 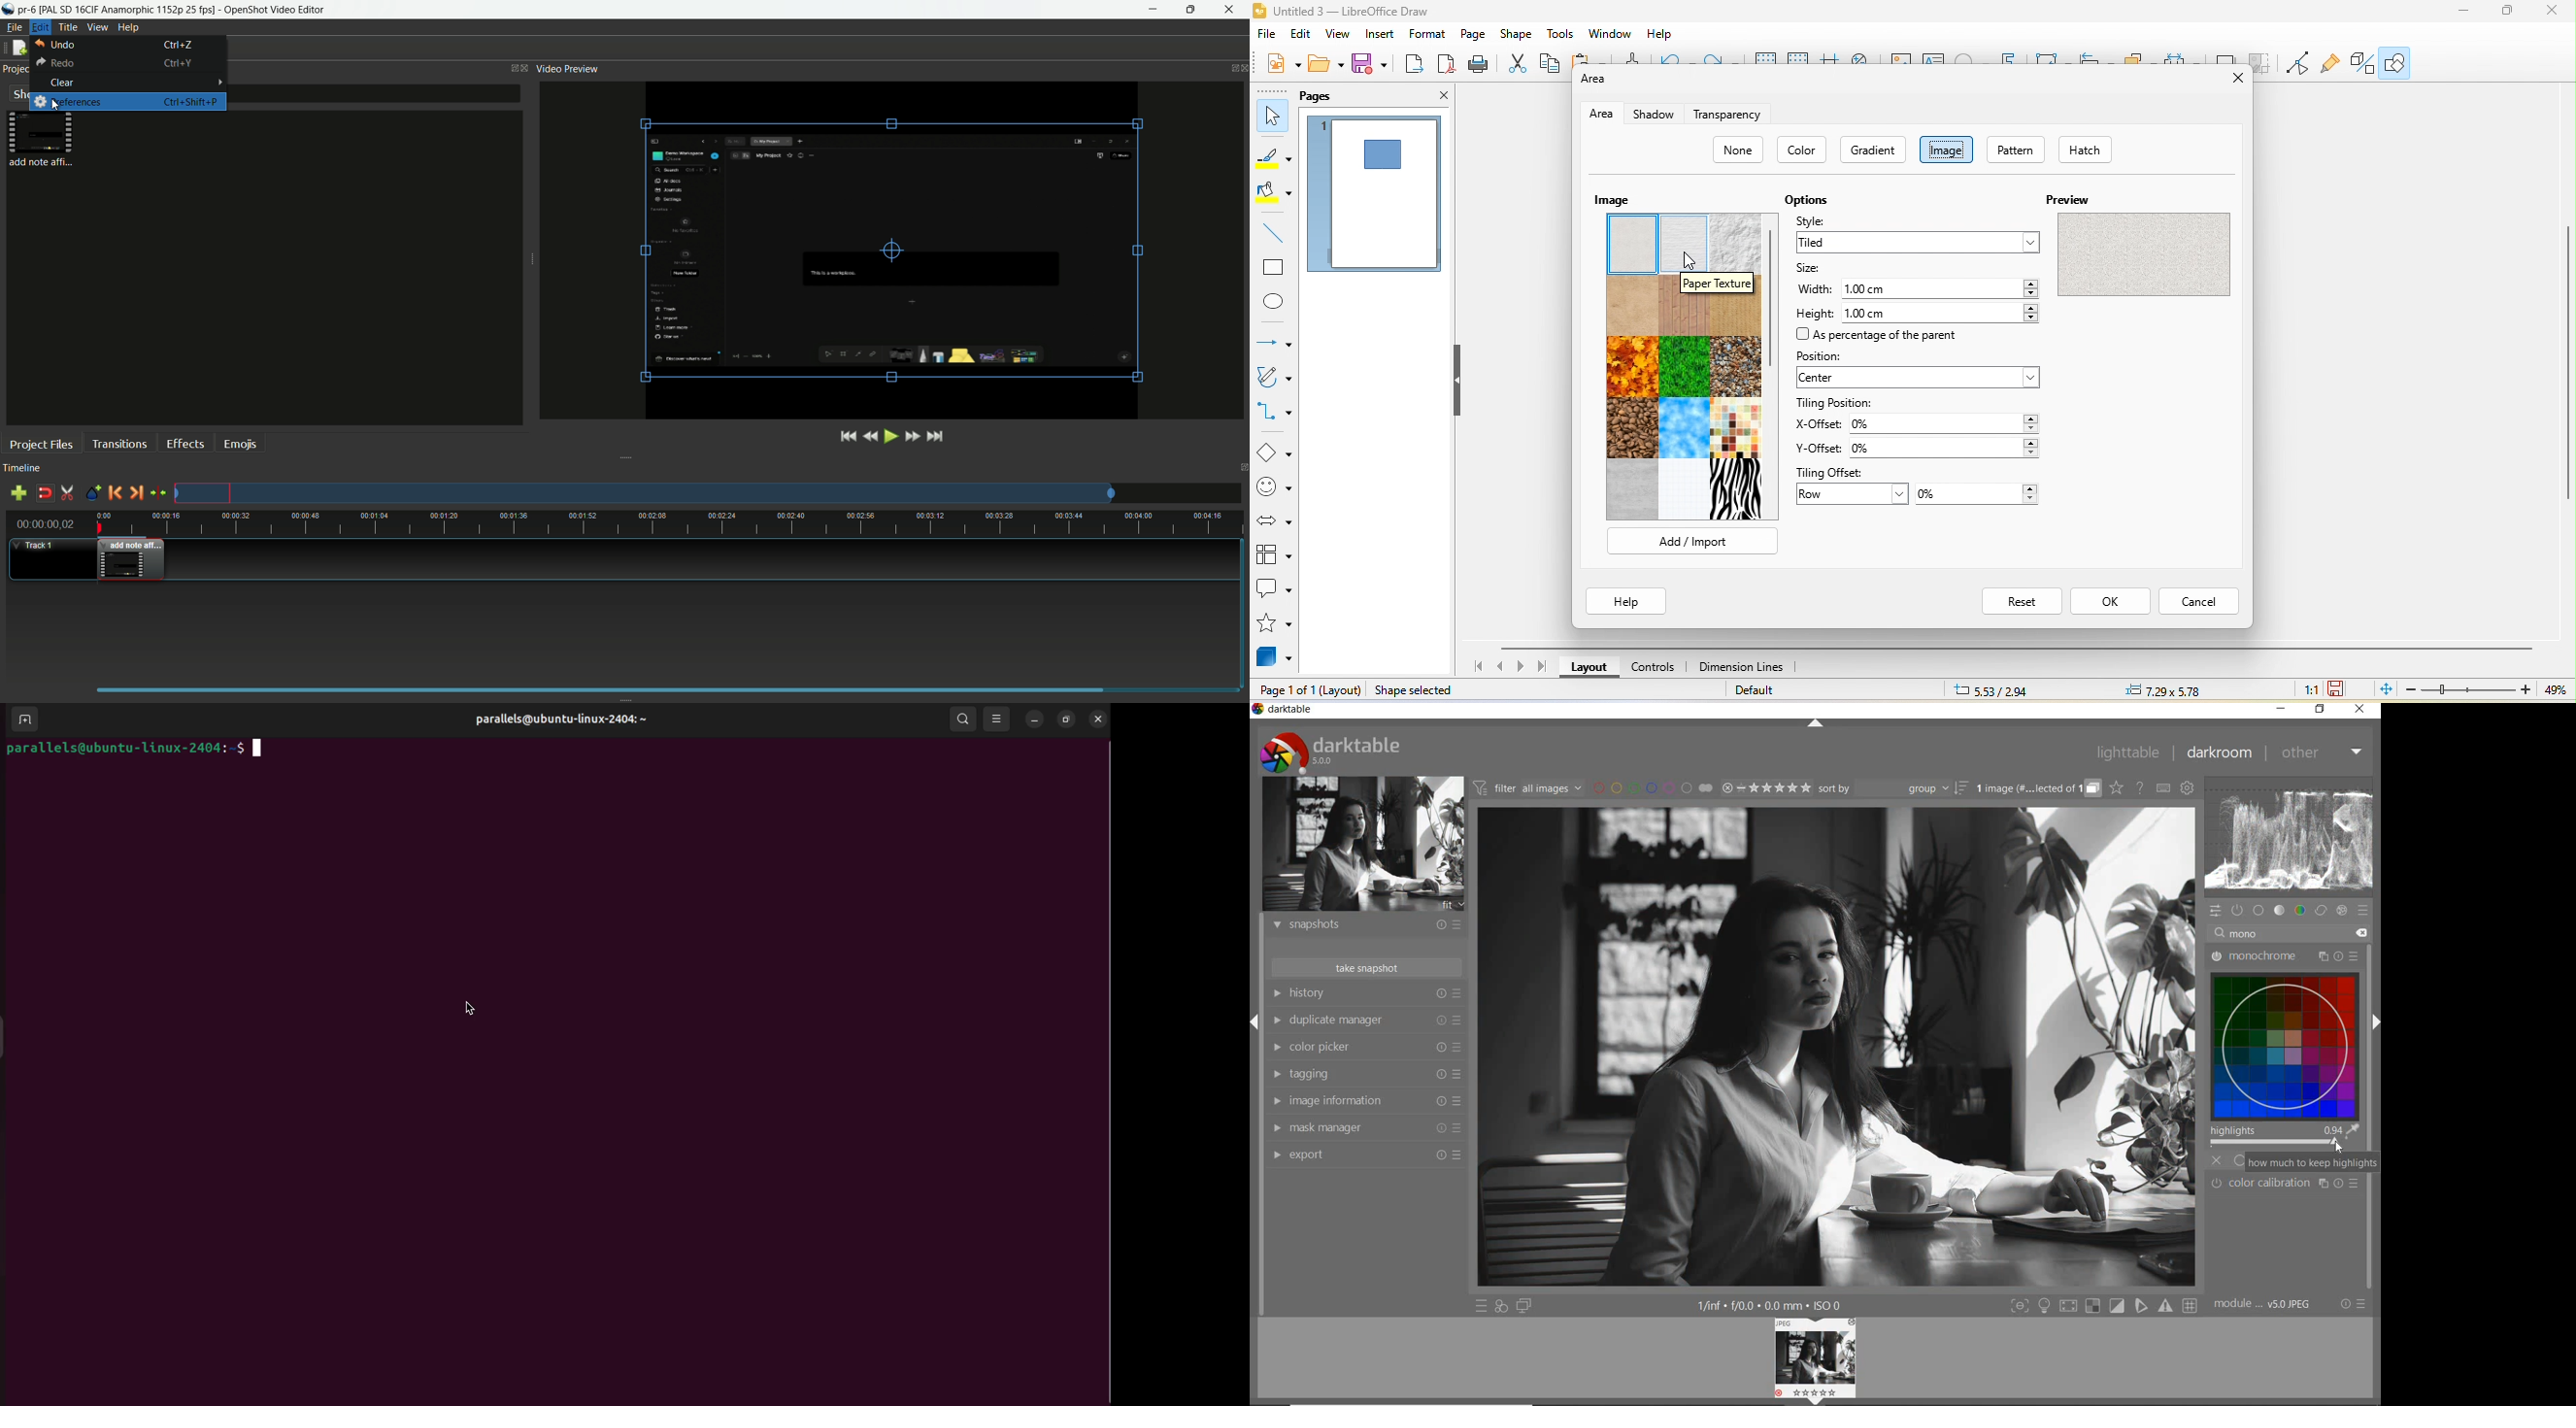 I want to click on format, so click(x=1431, y=35).